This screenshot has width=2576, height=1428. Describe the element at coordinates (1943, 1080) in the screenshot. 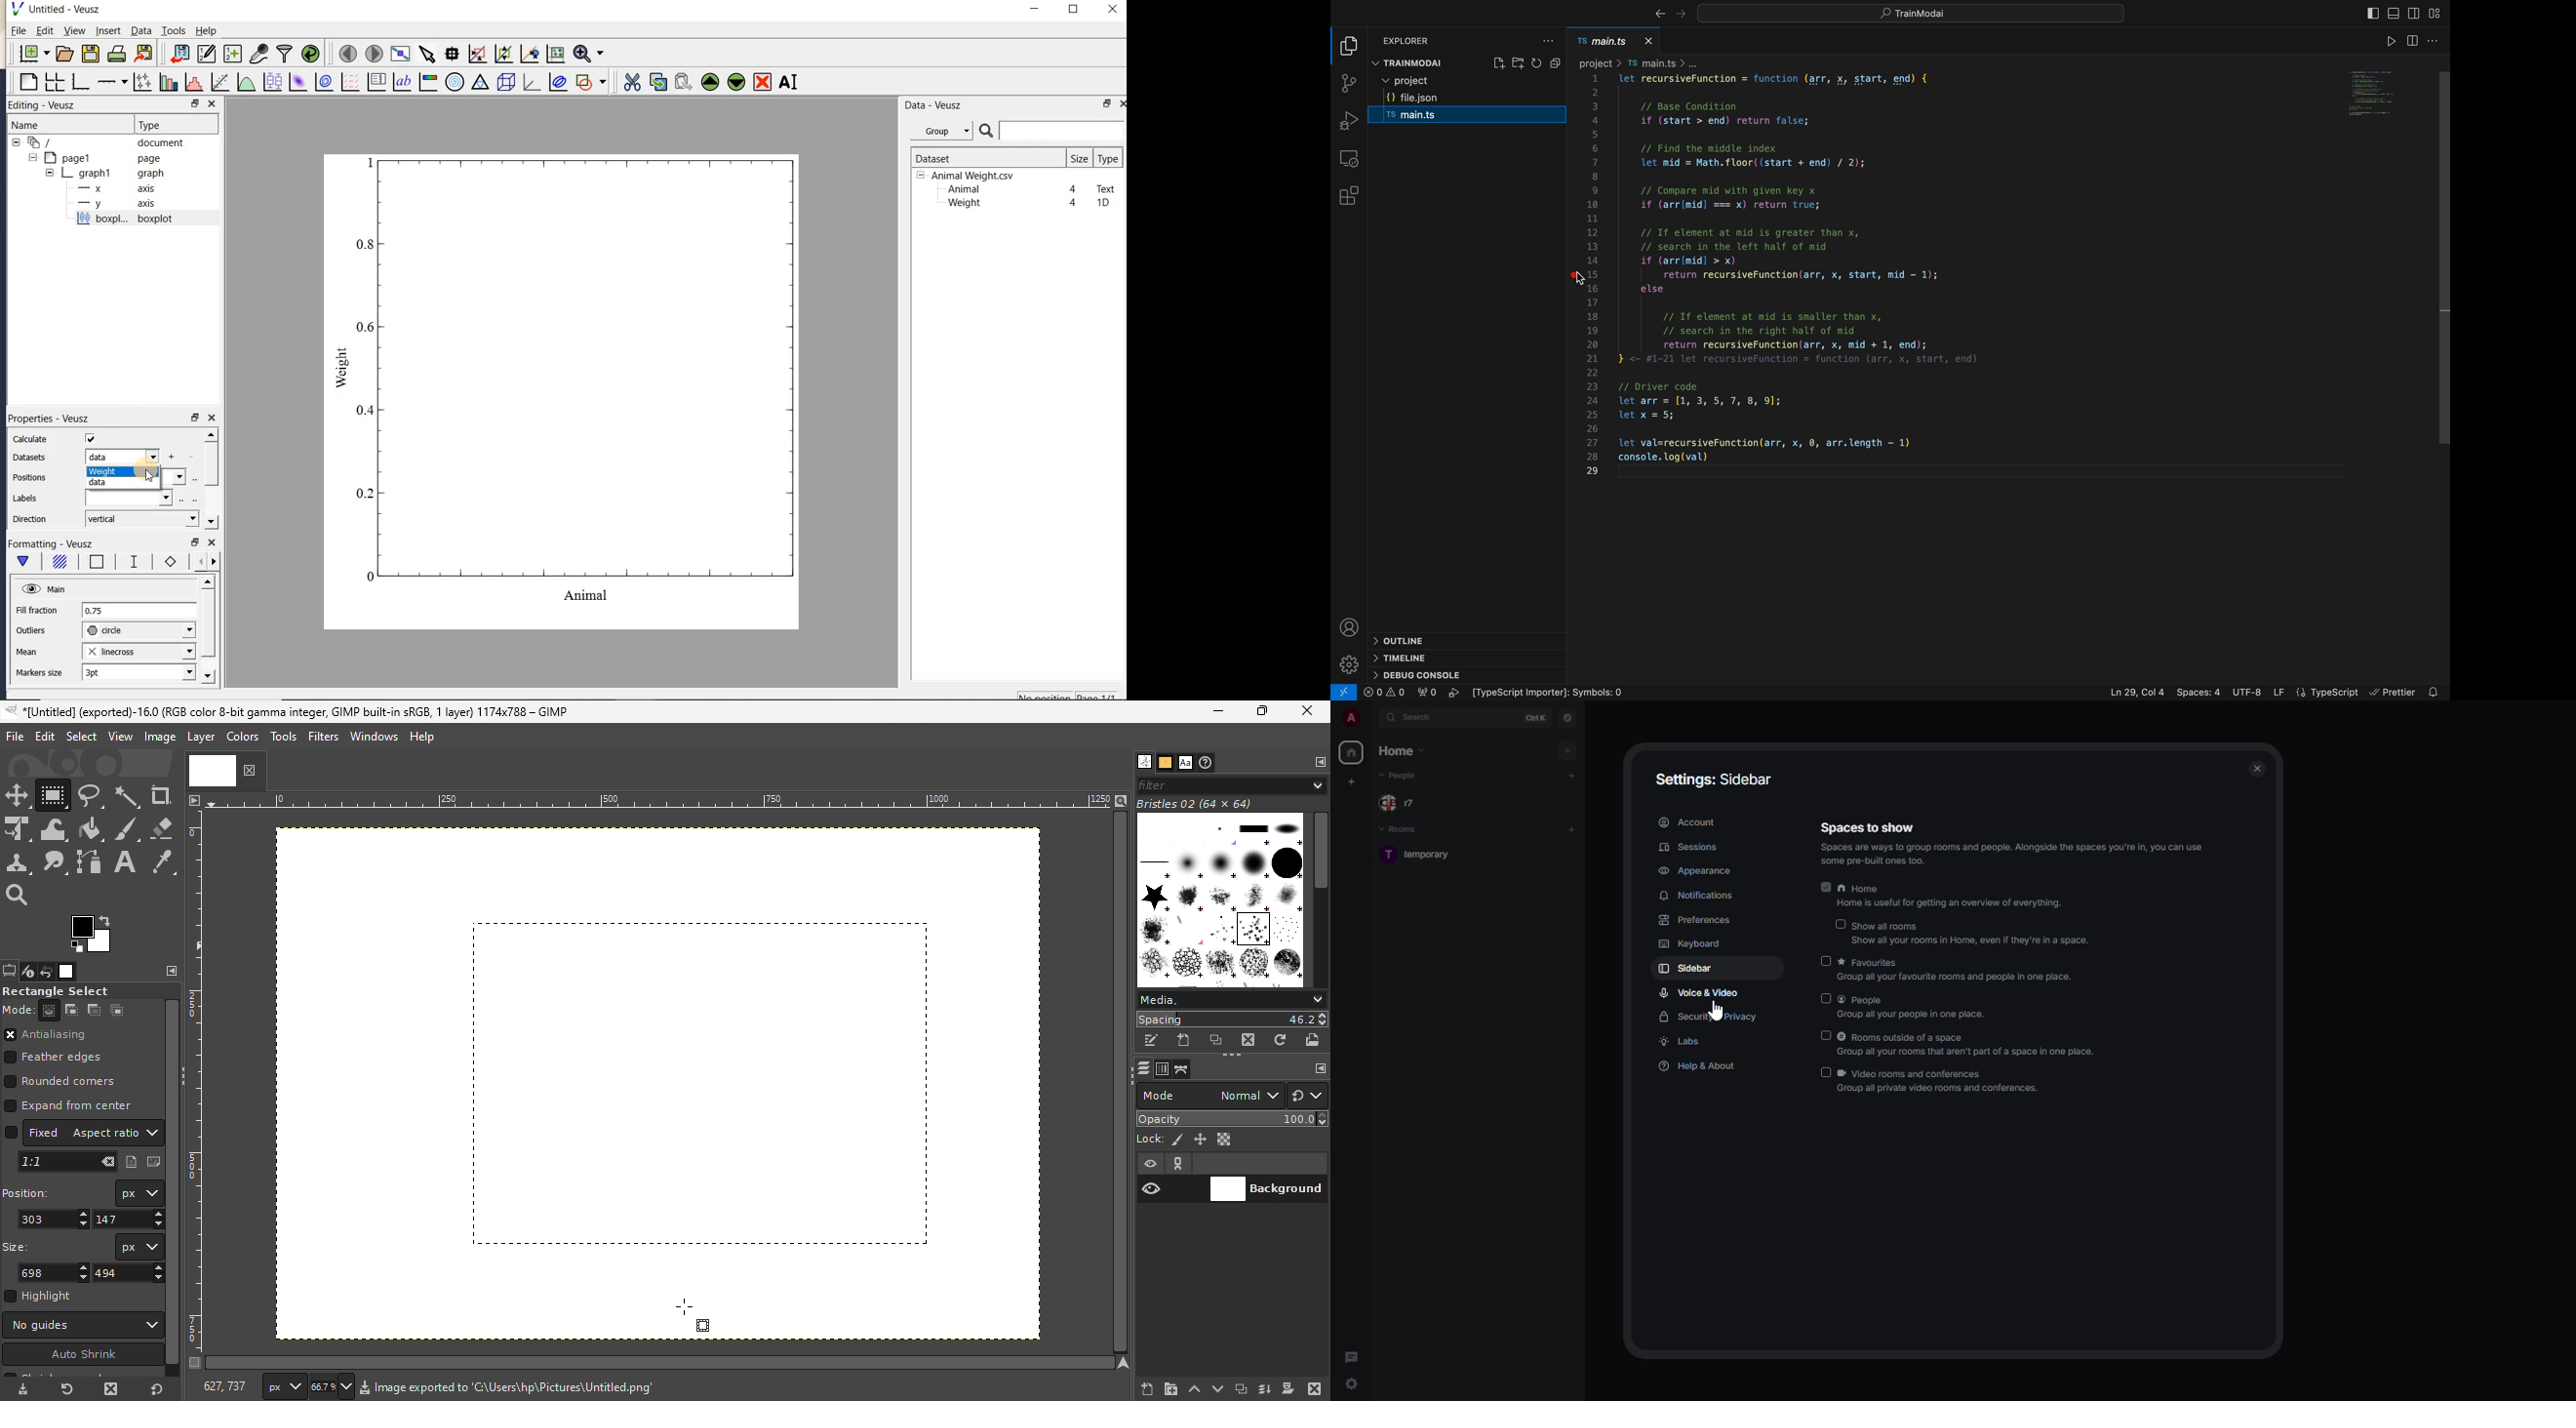

I see `video rooms and conferences` at that location.